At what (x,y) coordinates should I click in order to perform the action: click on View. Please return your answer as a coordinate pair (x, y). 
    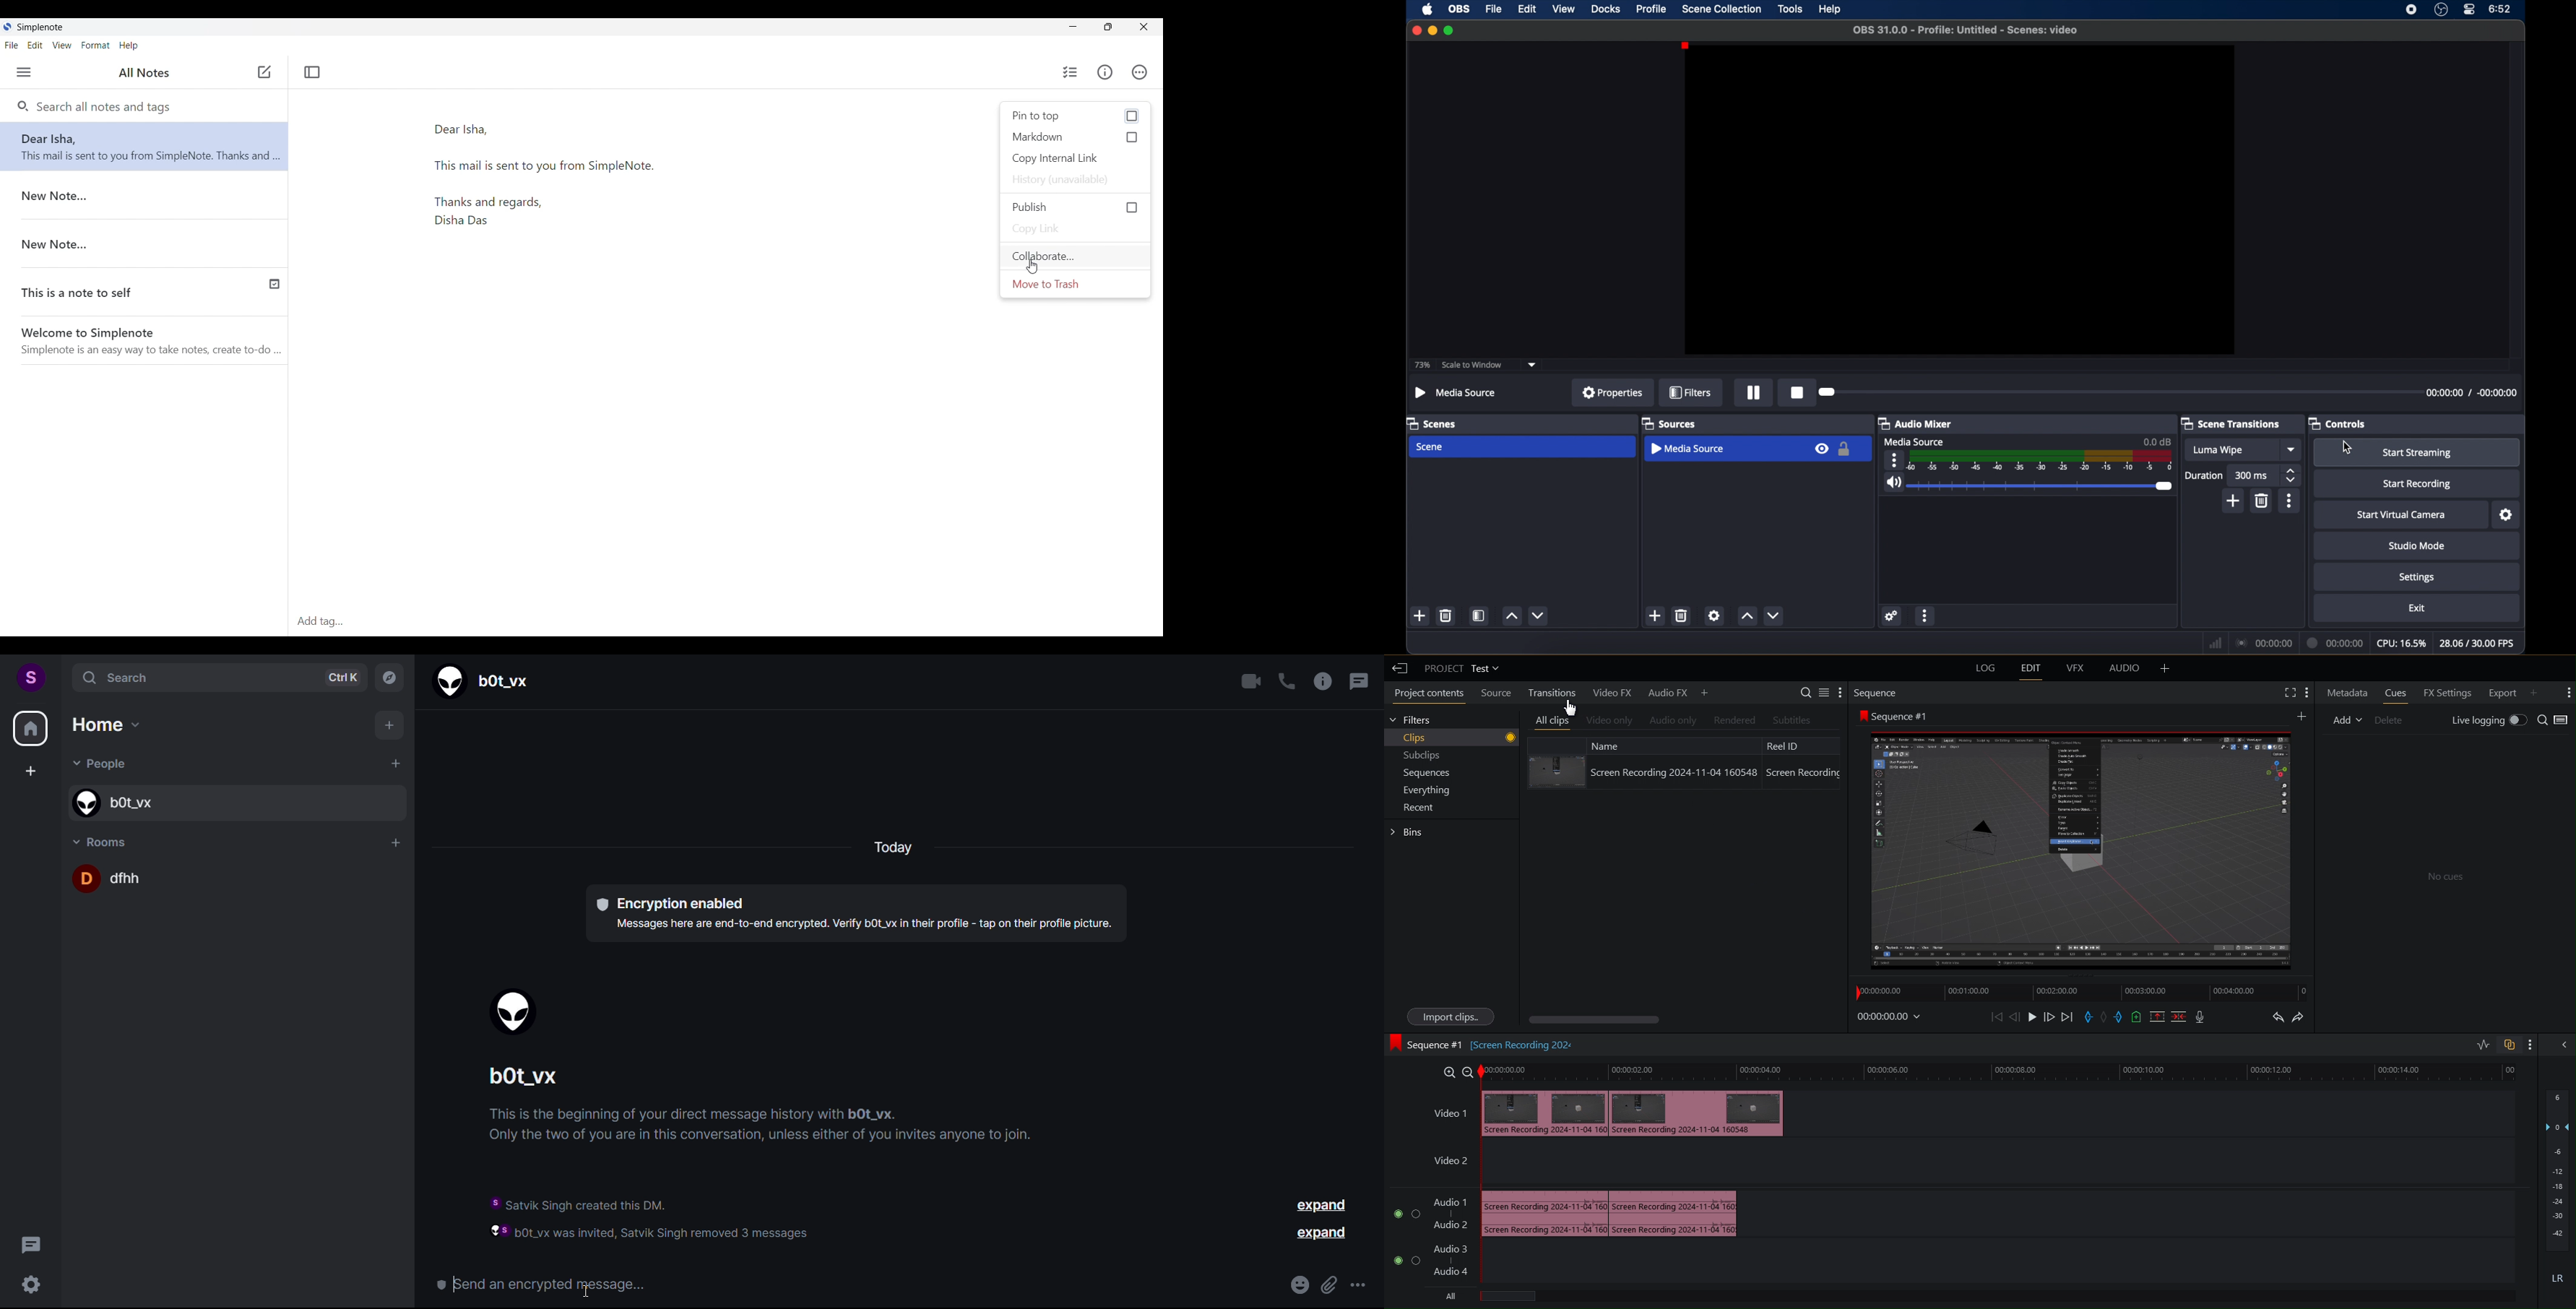
    Looking at the image, I should click on (62, 45).